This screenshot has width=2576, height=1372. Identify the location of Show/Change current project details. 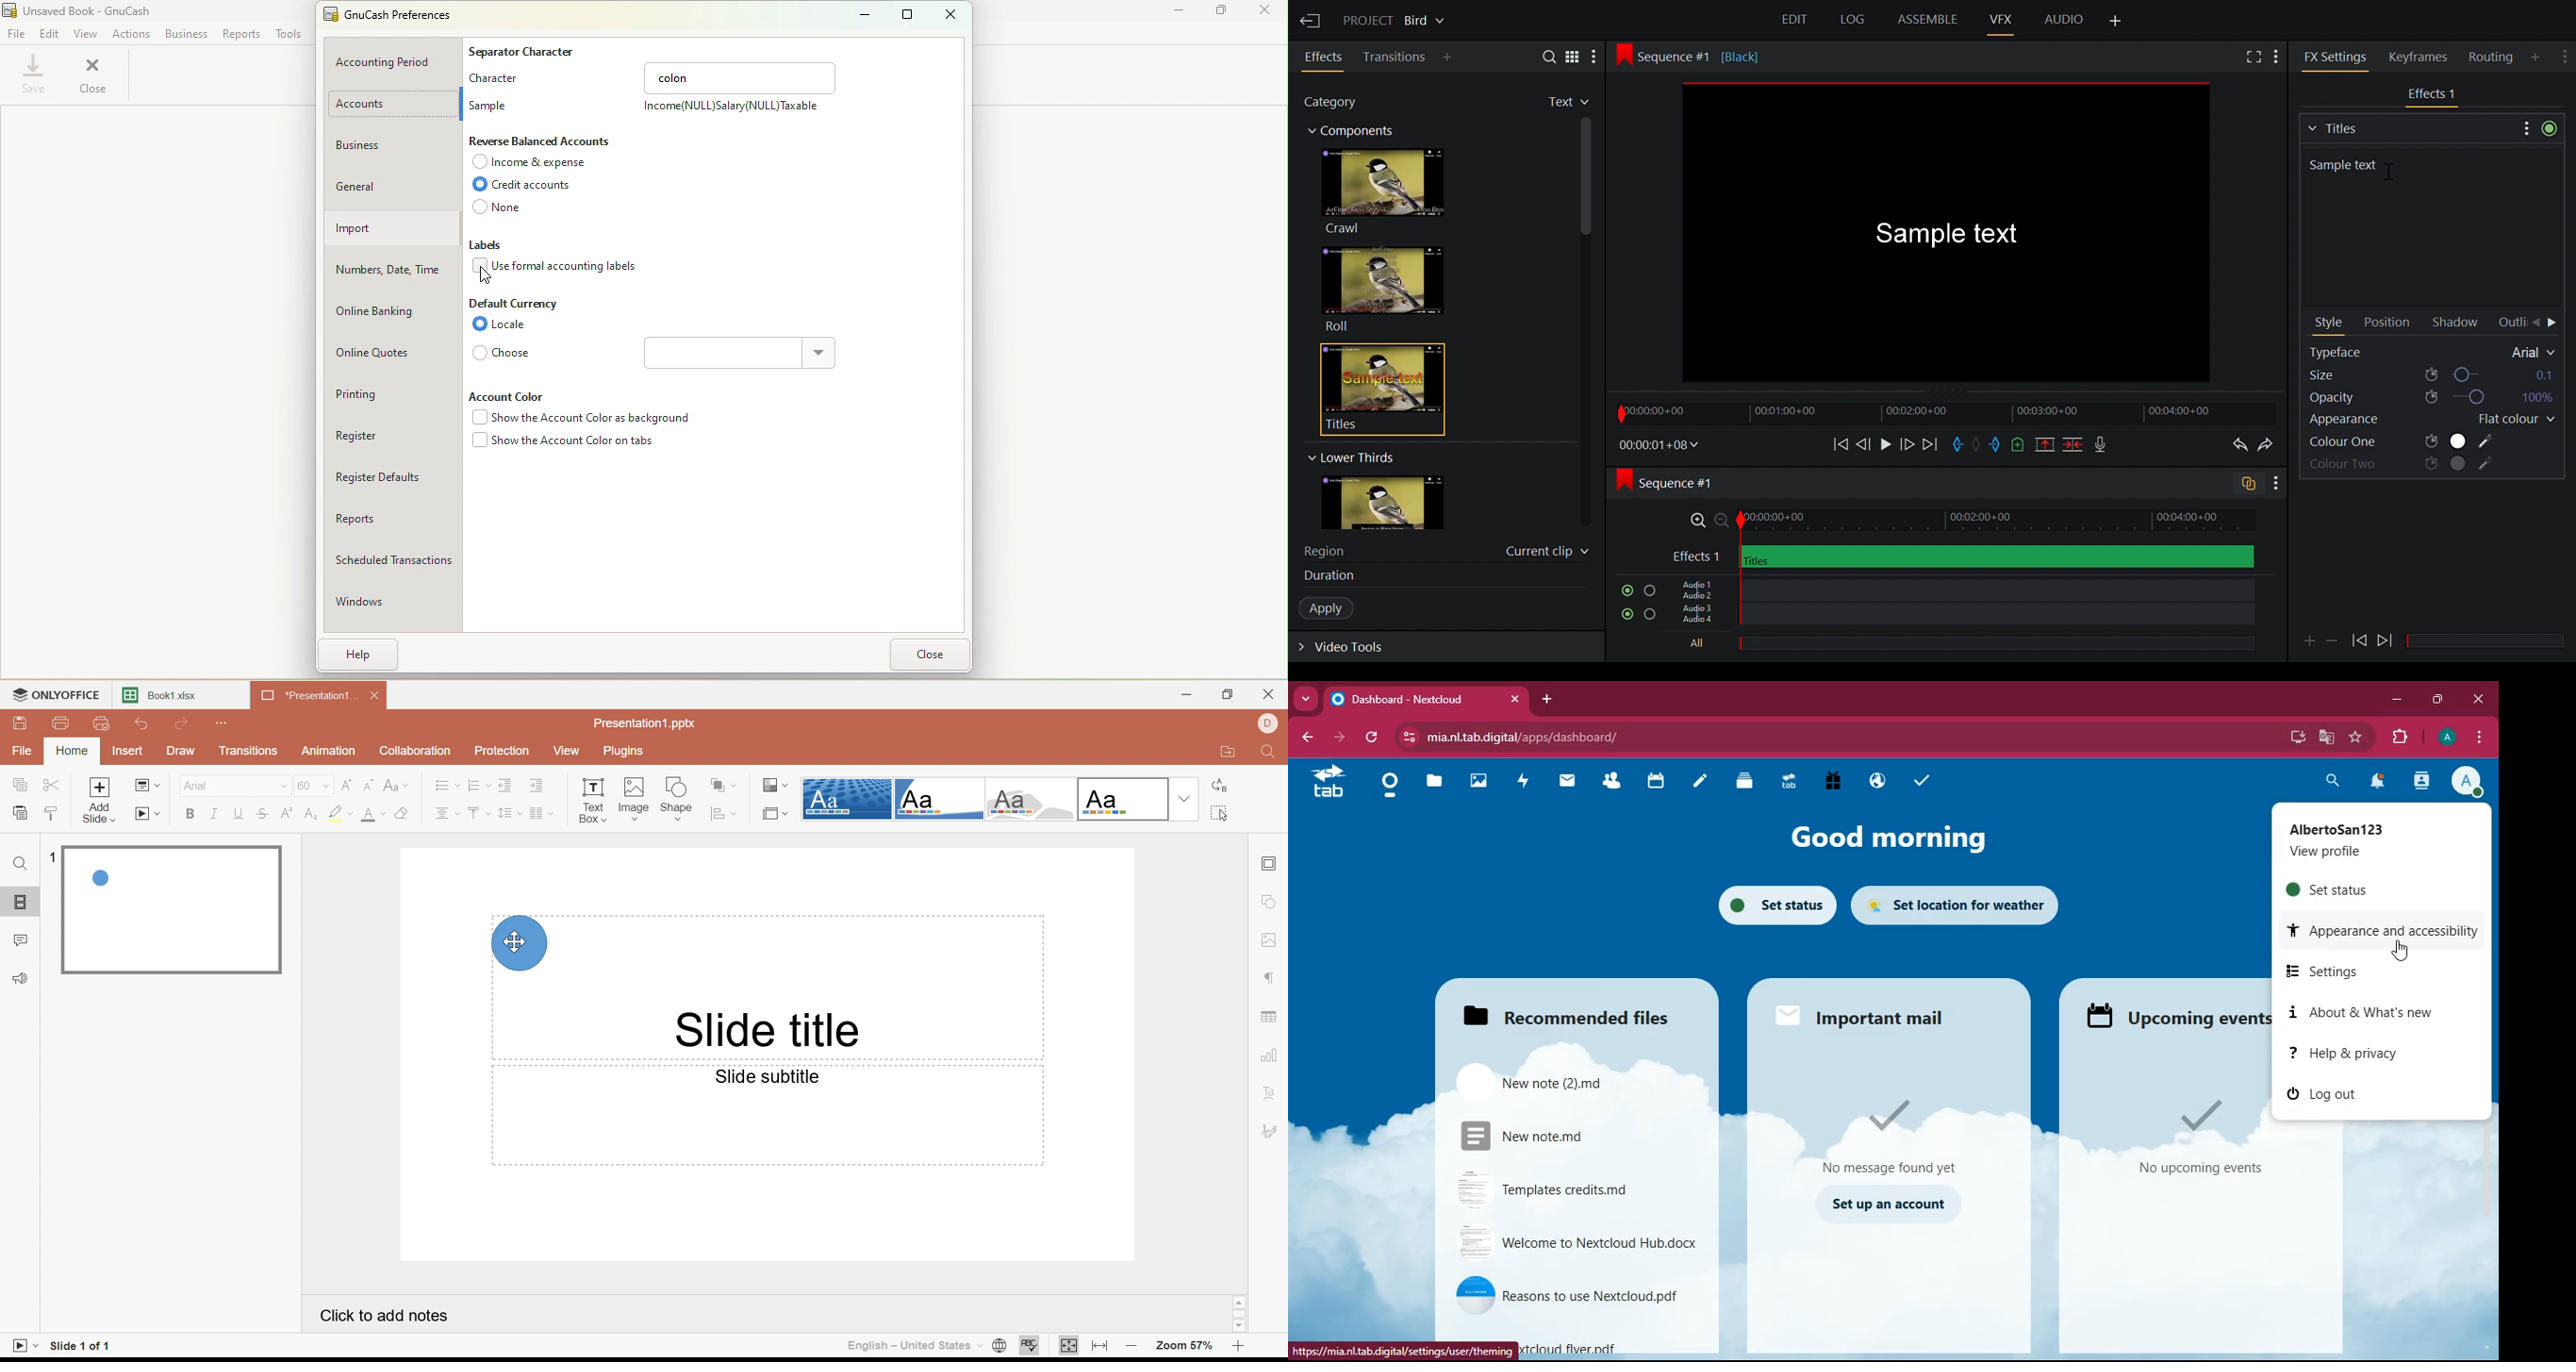
(1396, 19).